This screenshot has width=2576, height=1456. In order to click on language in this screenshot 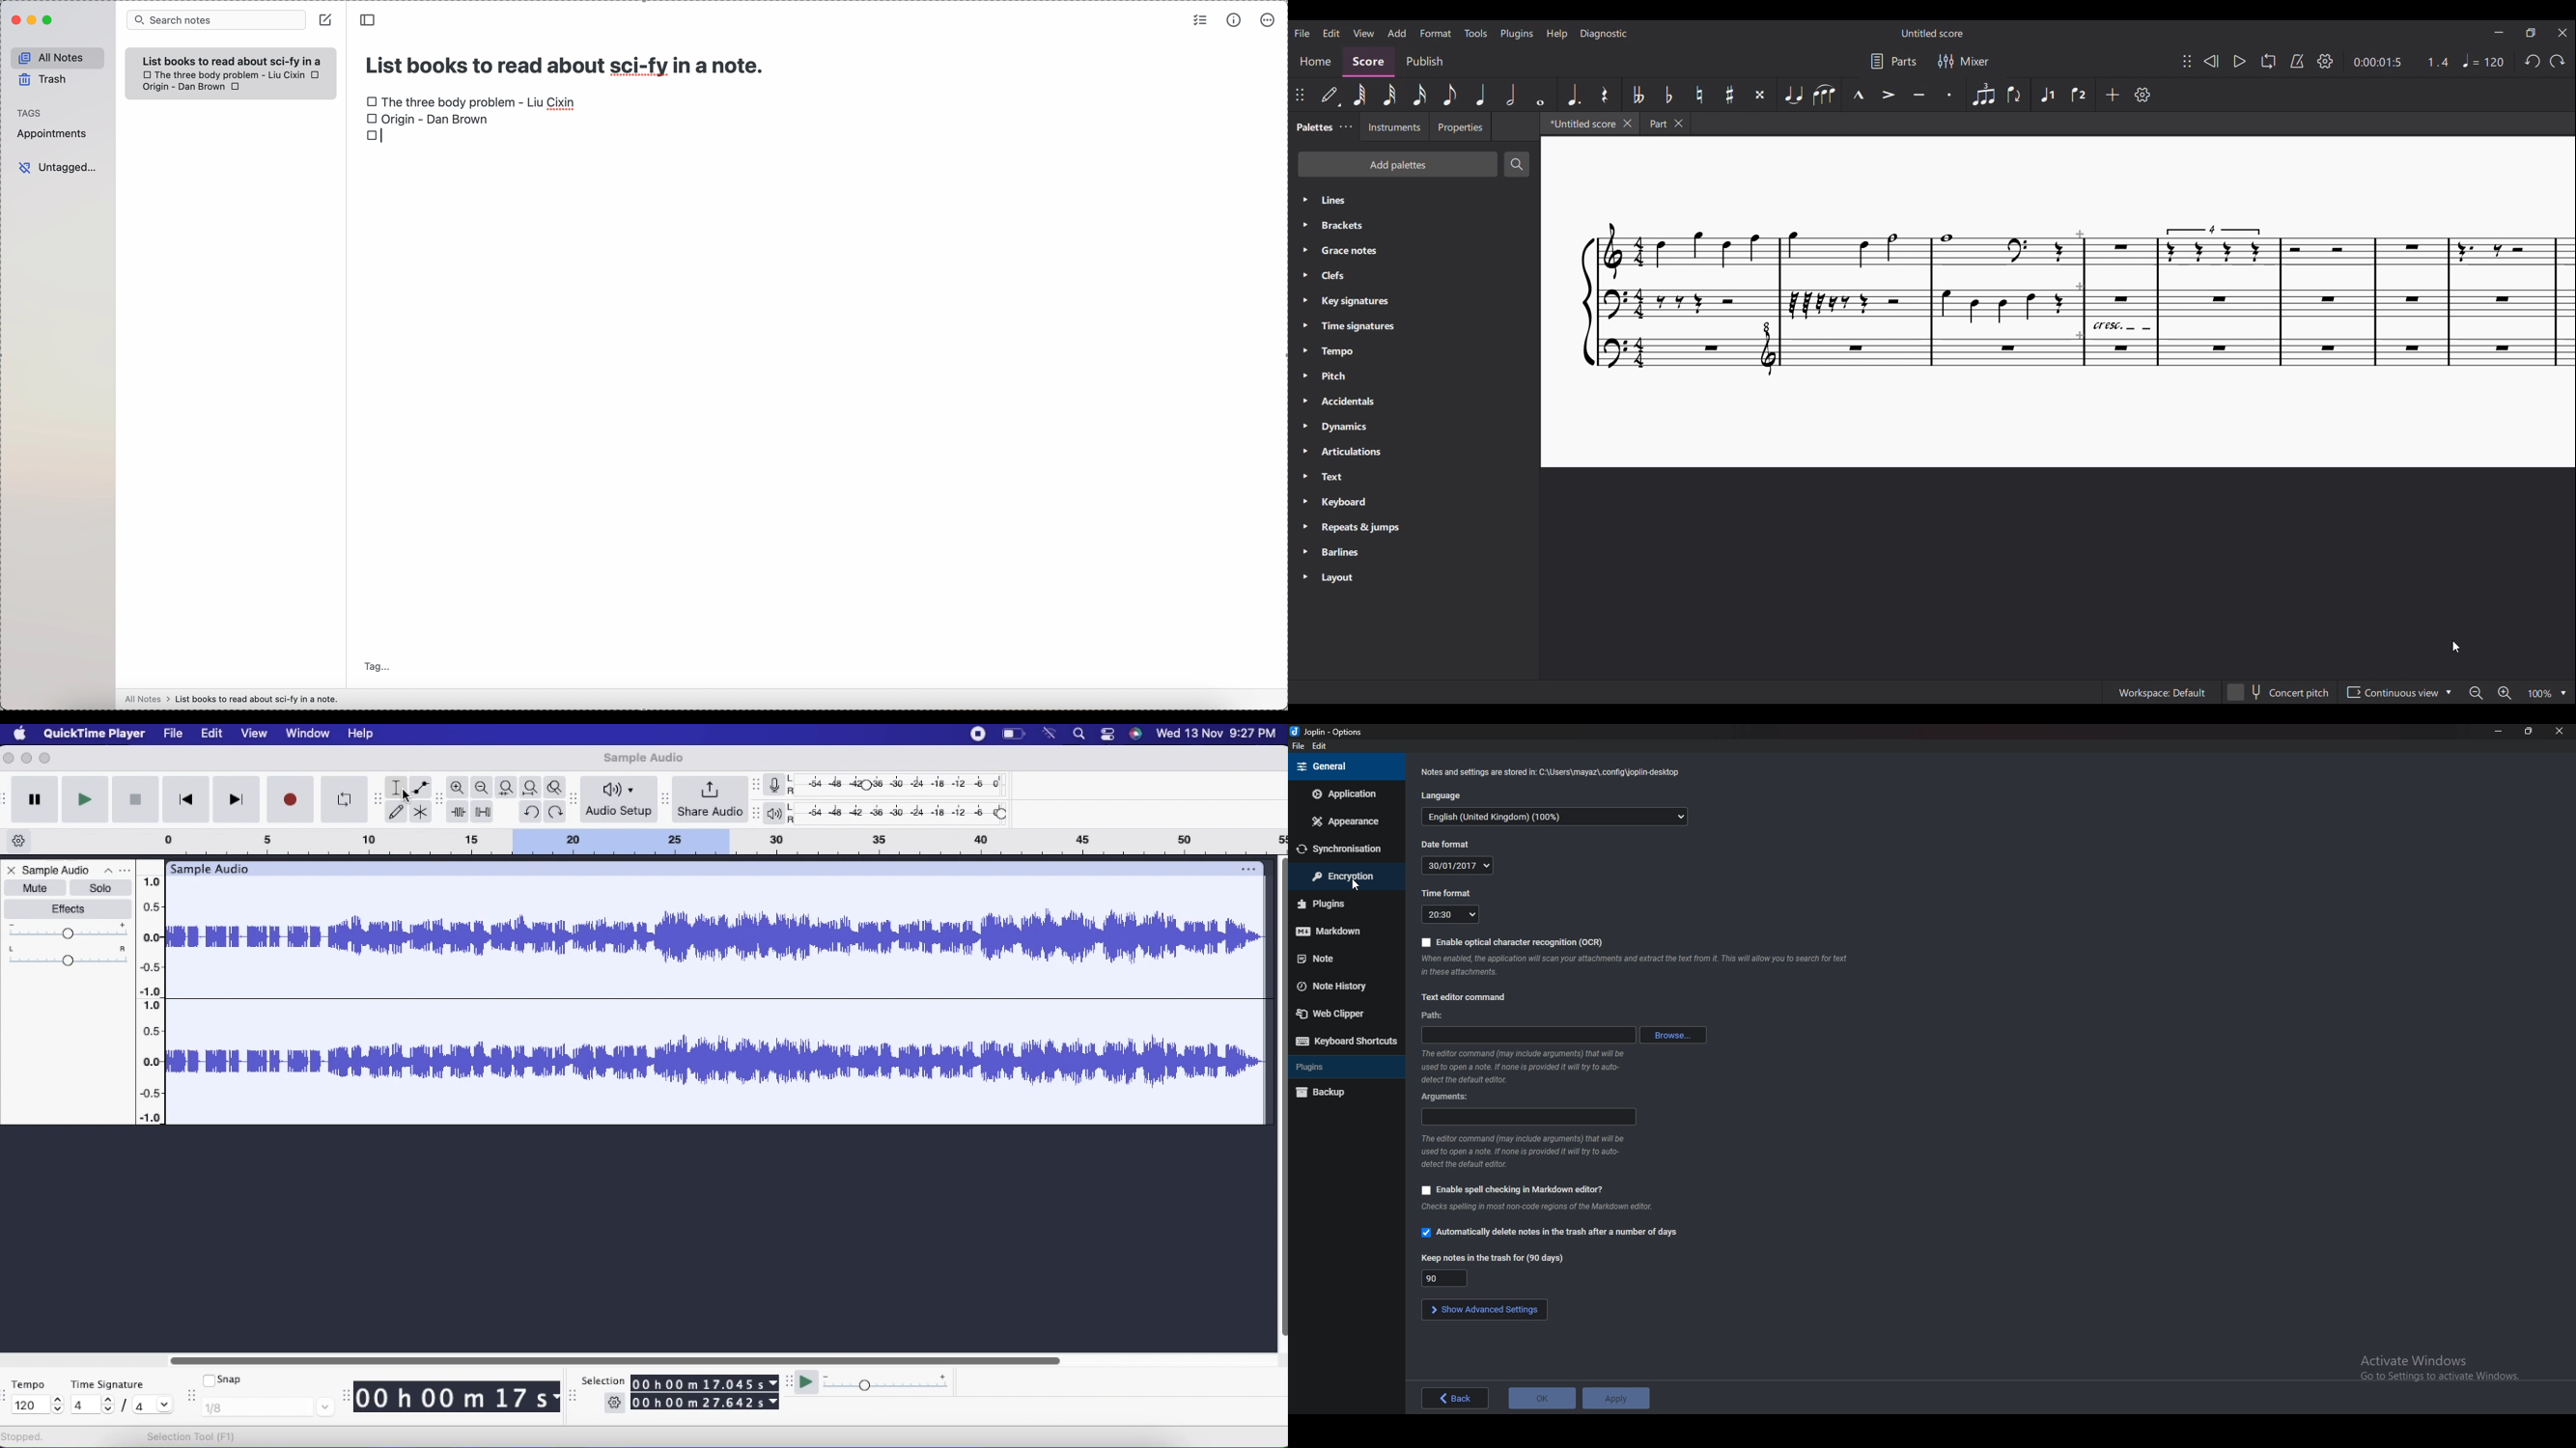, I will do `click(1442, 795)`.